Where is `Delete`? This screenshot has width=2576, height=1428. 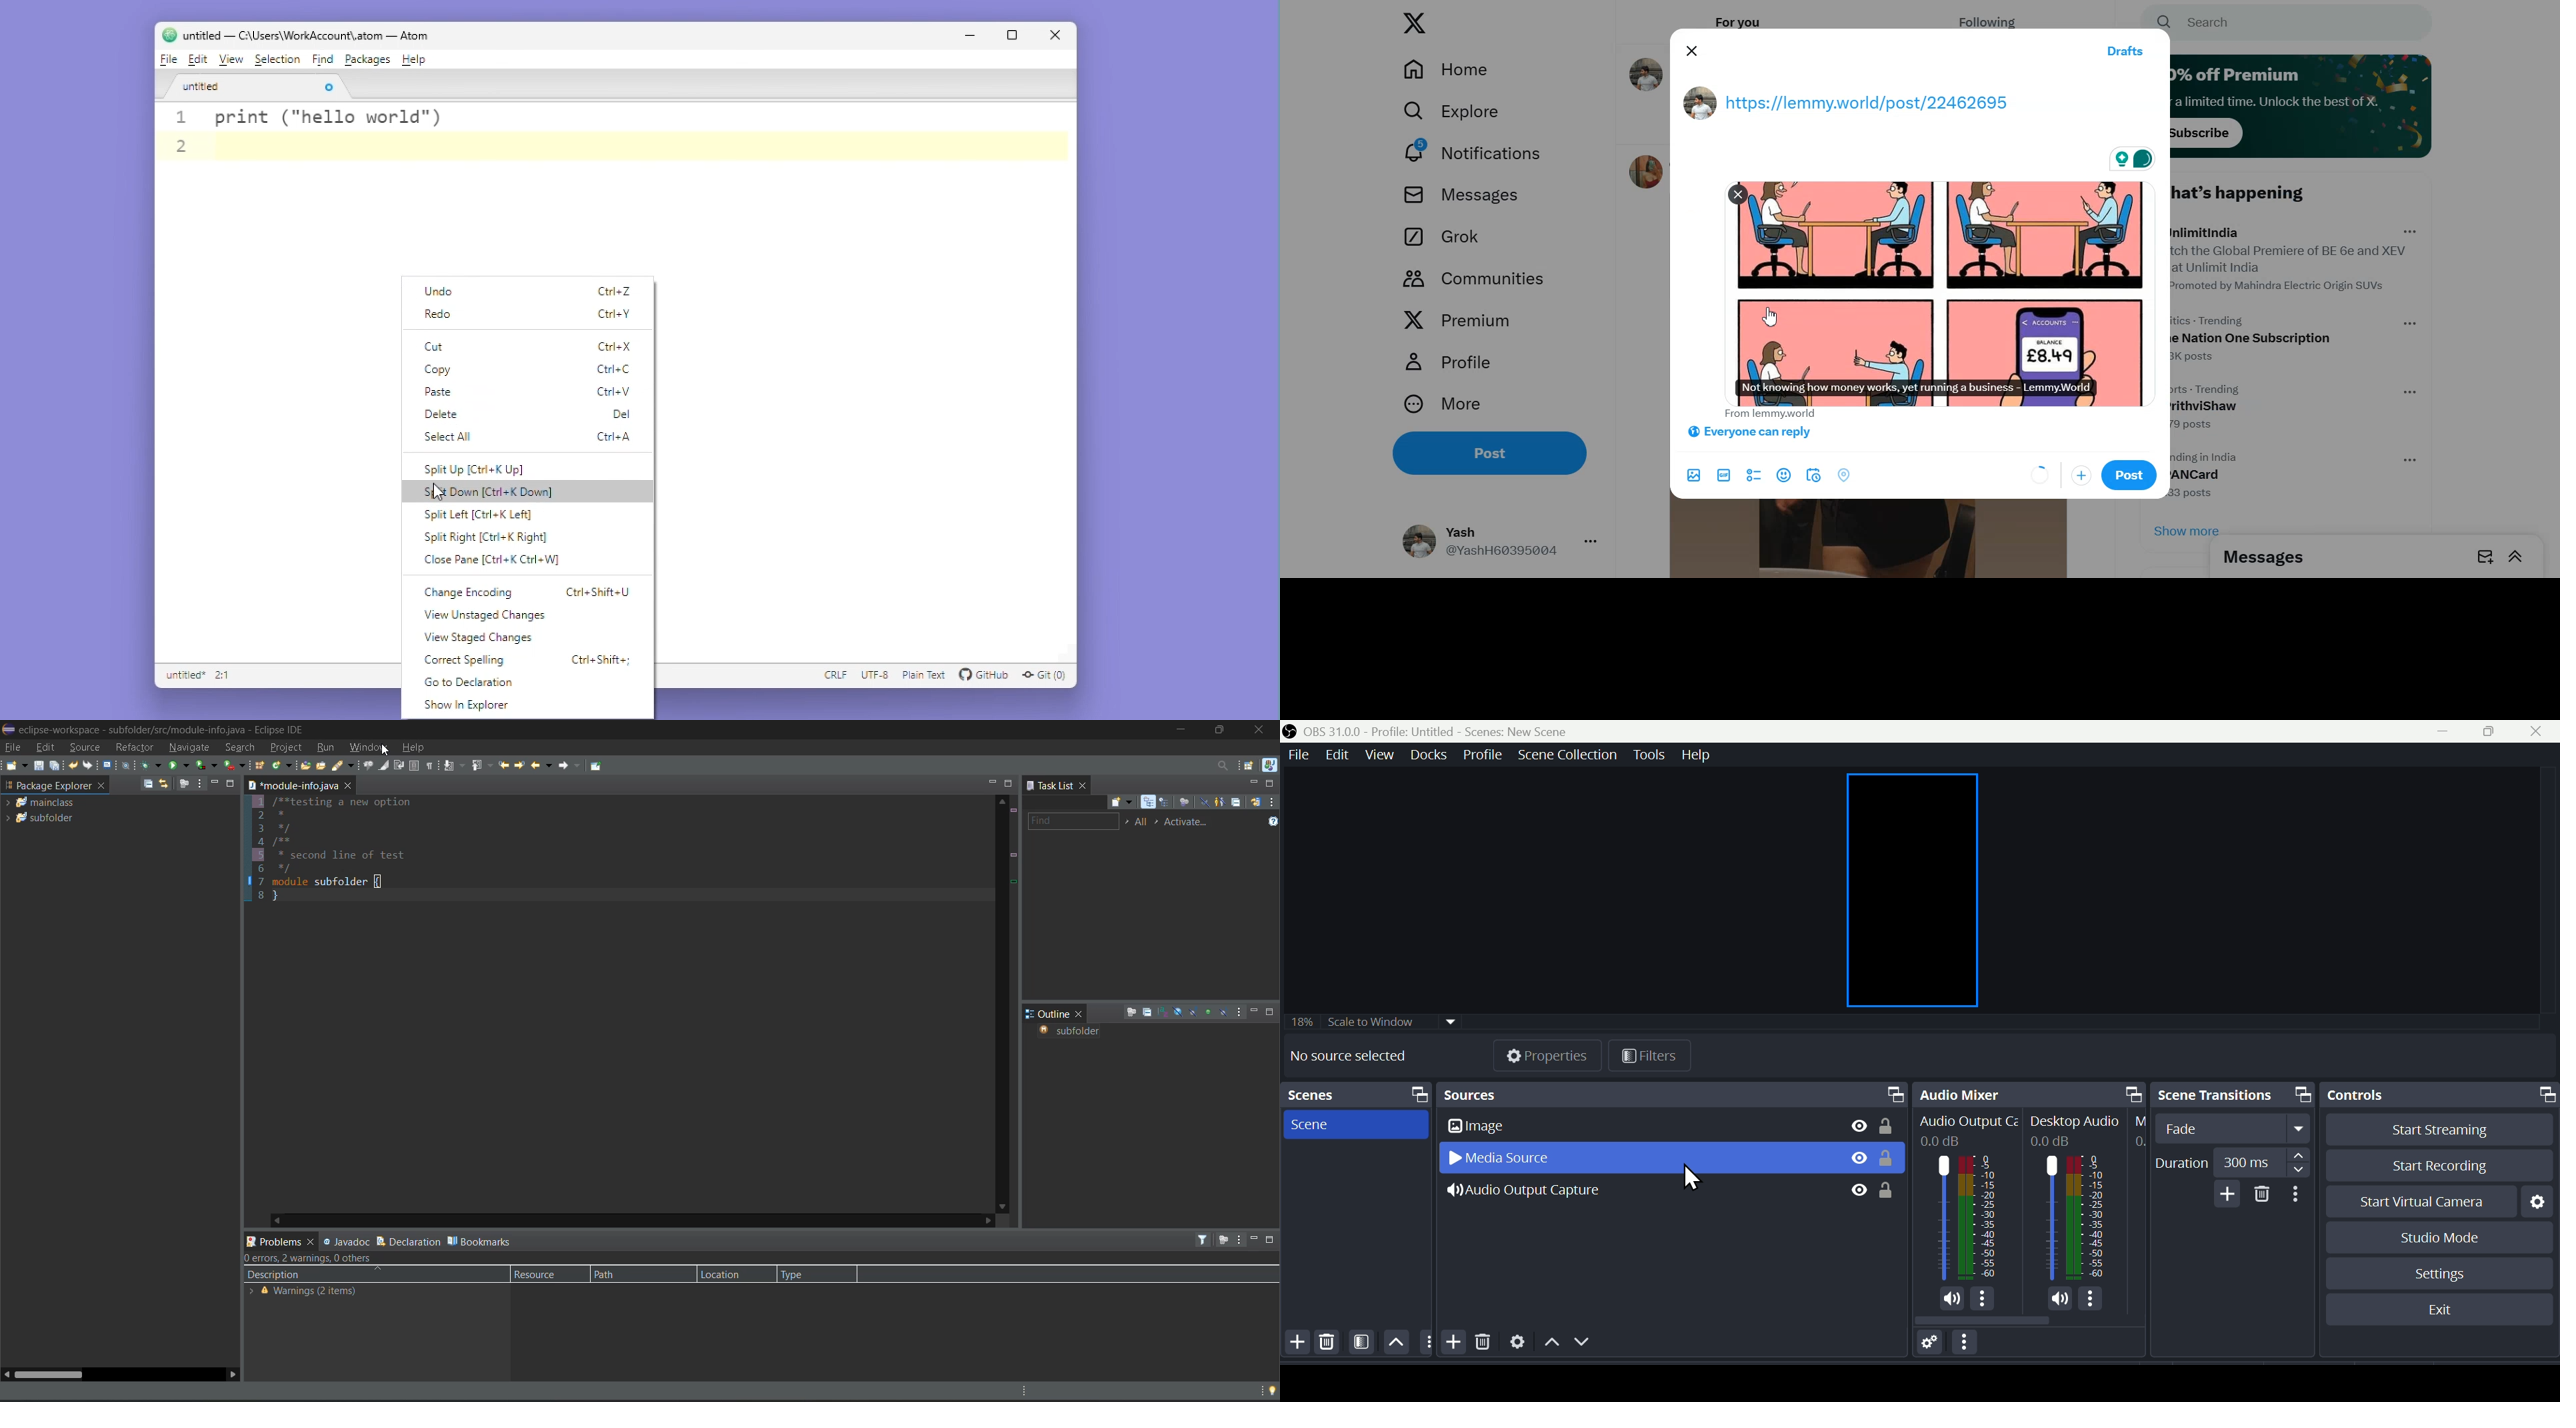 Delete is located at coordinates (2260, 1193).